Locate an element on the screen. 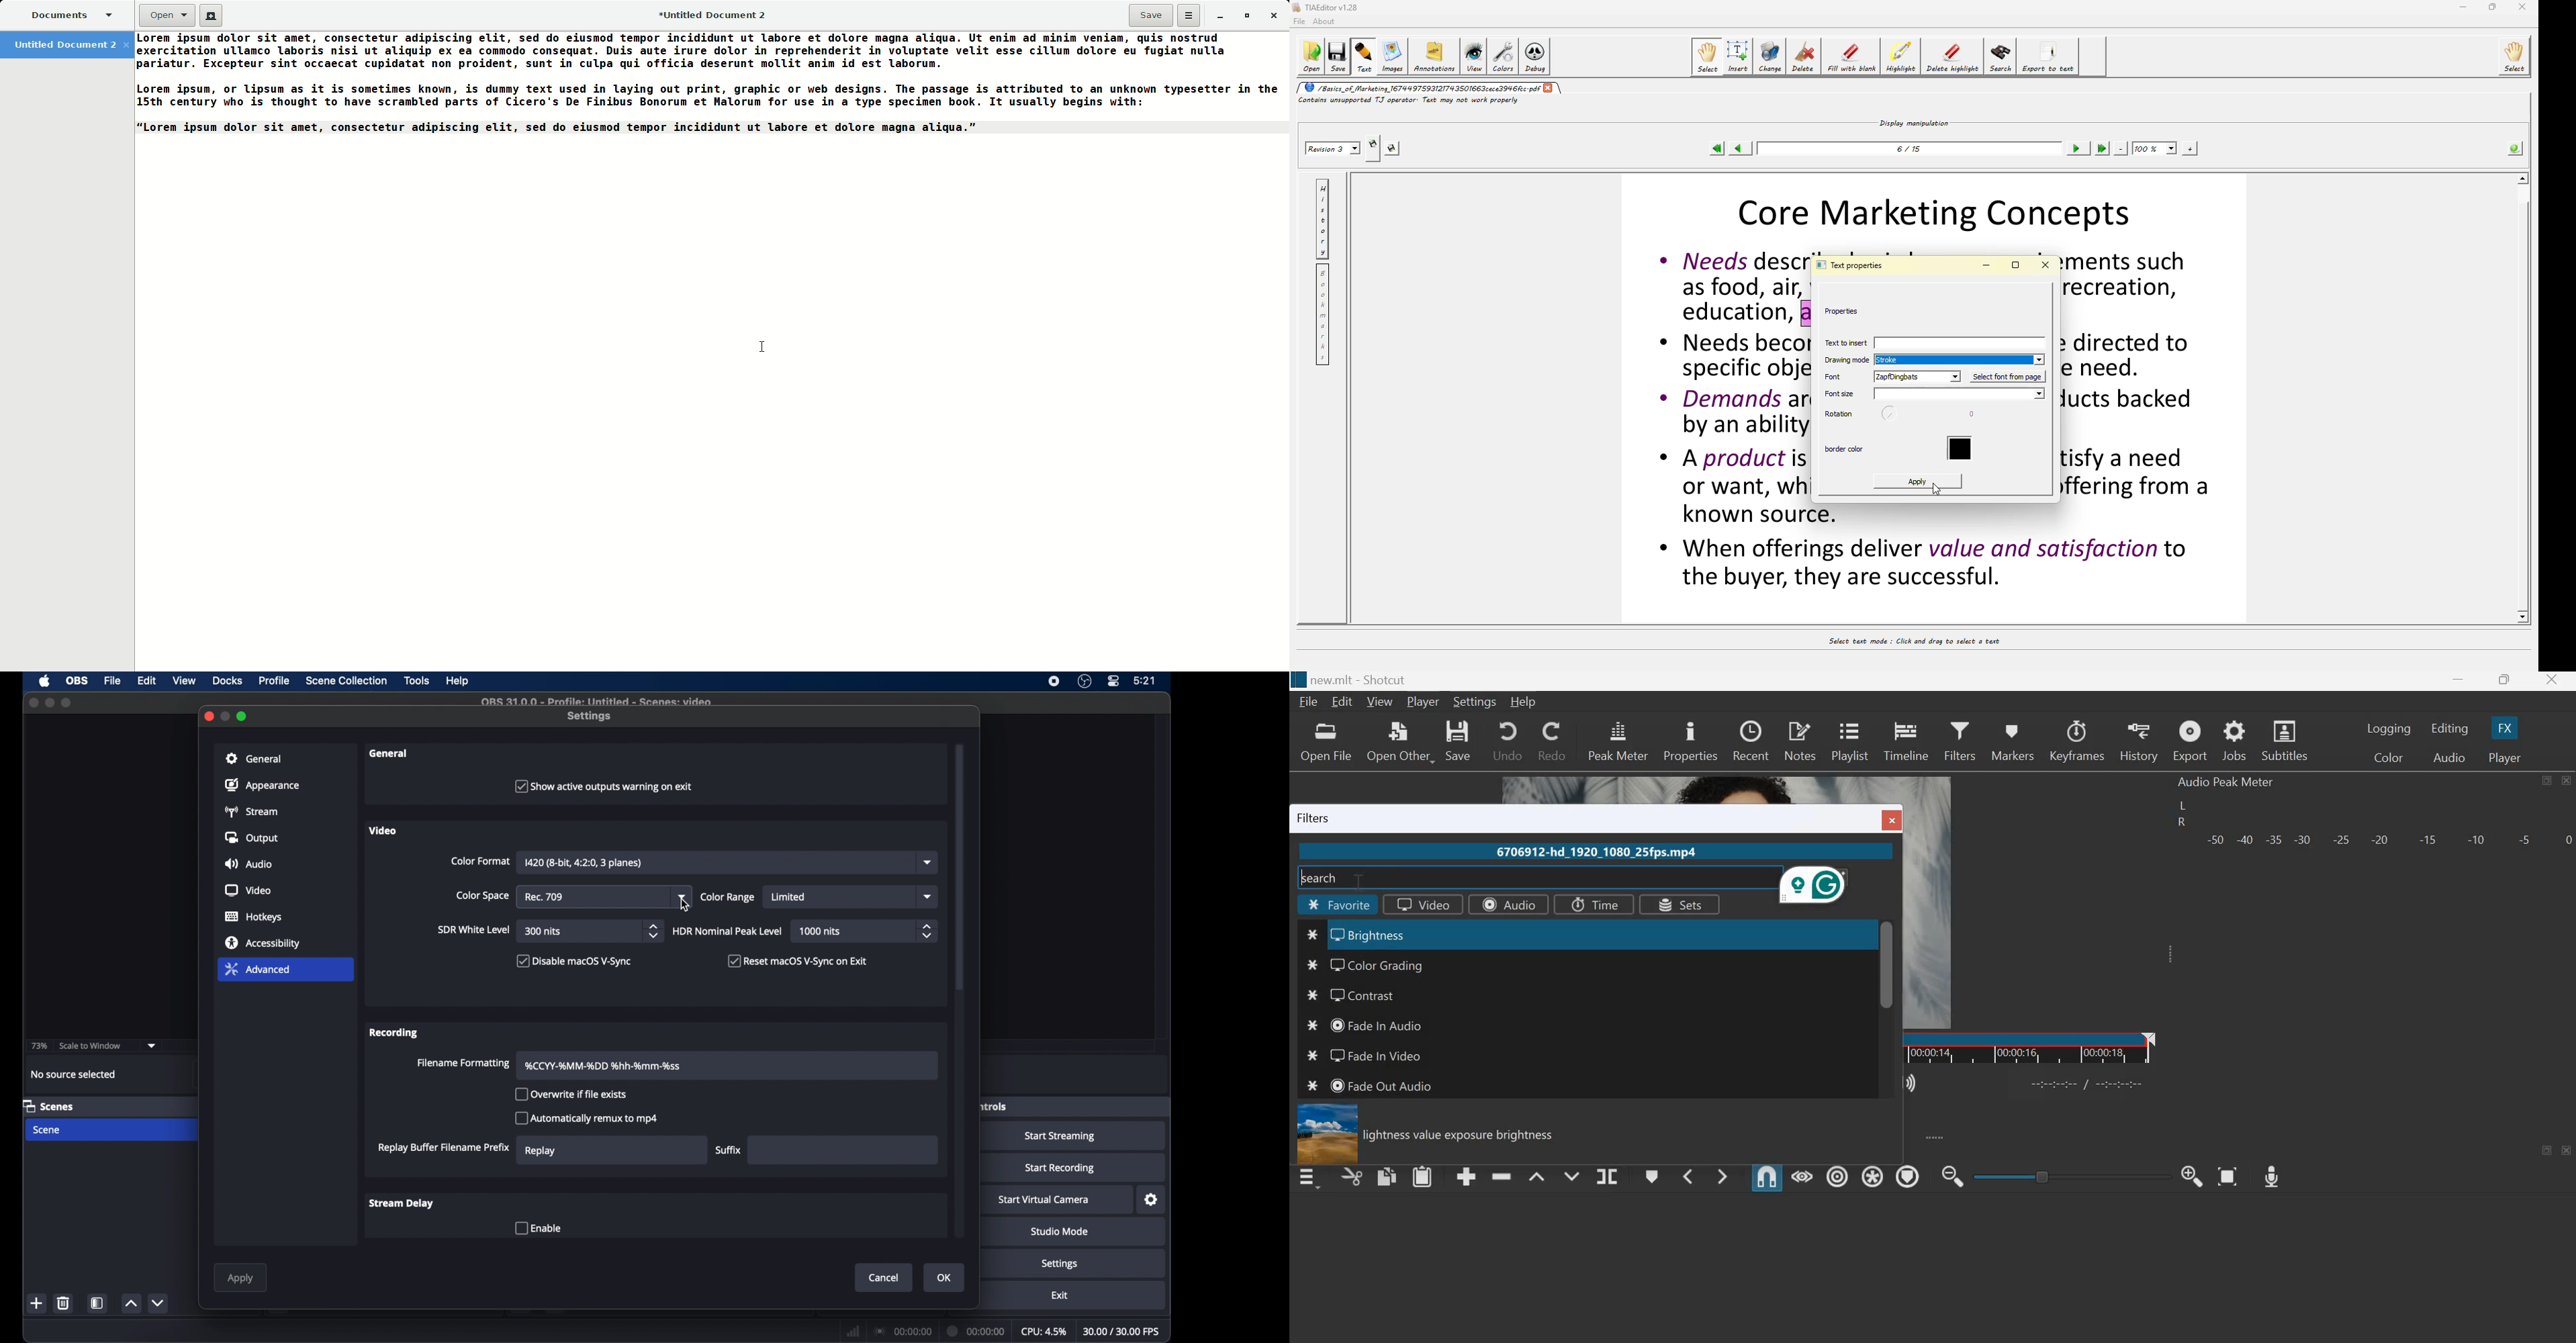 The image size is (2576, 1344). Video is located at coordinates (1417, 905).